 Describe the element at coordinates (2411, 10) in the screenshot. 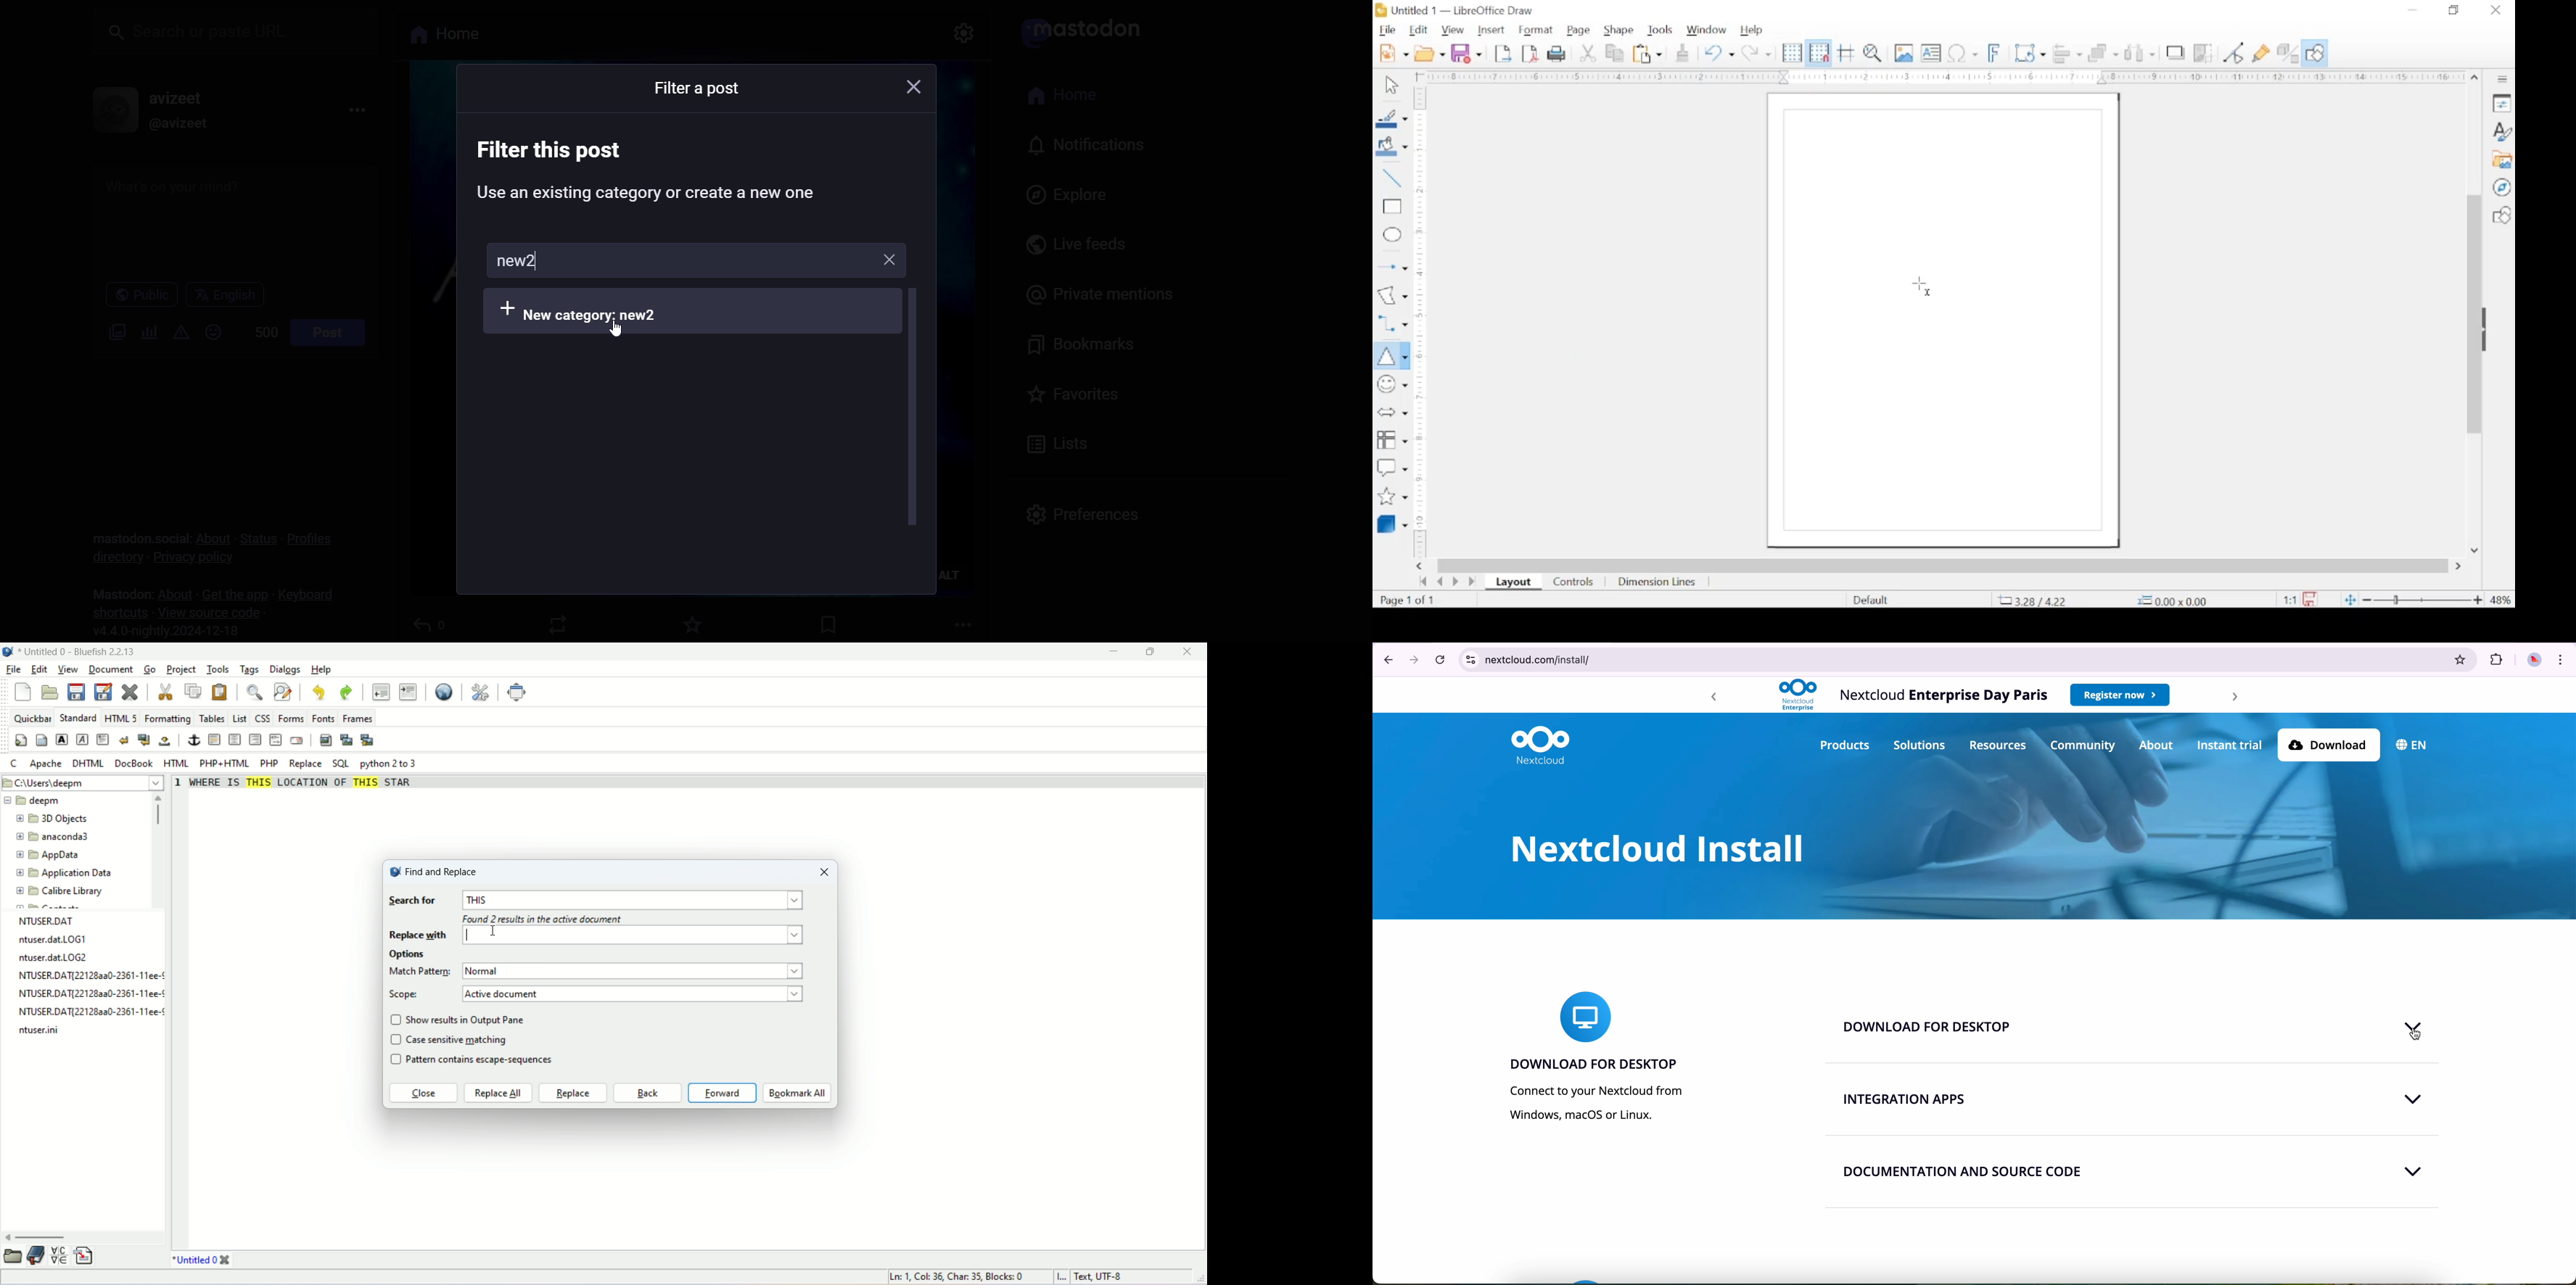

I see `minimize` at that location.